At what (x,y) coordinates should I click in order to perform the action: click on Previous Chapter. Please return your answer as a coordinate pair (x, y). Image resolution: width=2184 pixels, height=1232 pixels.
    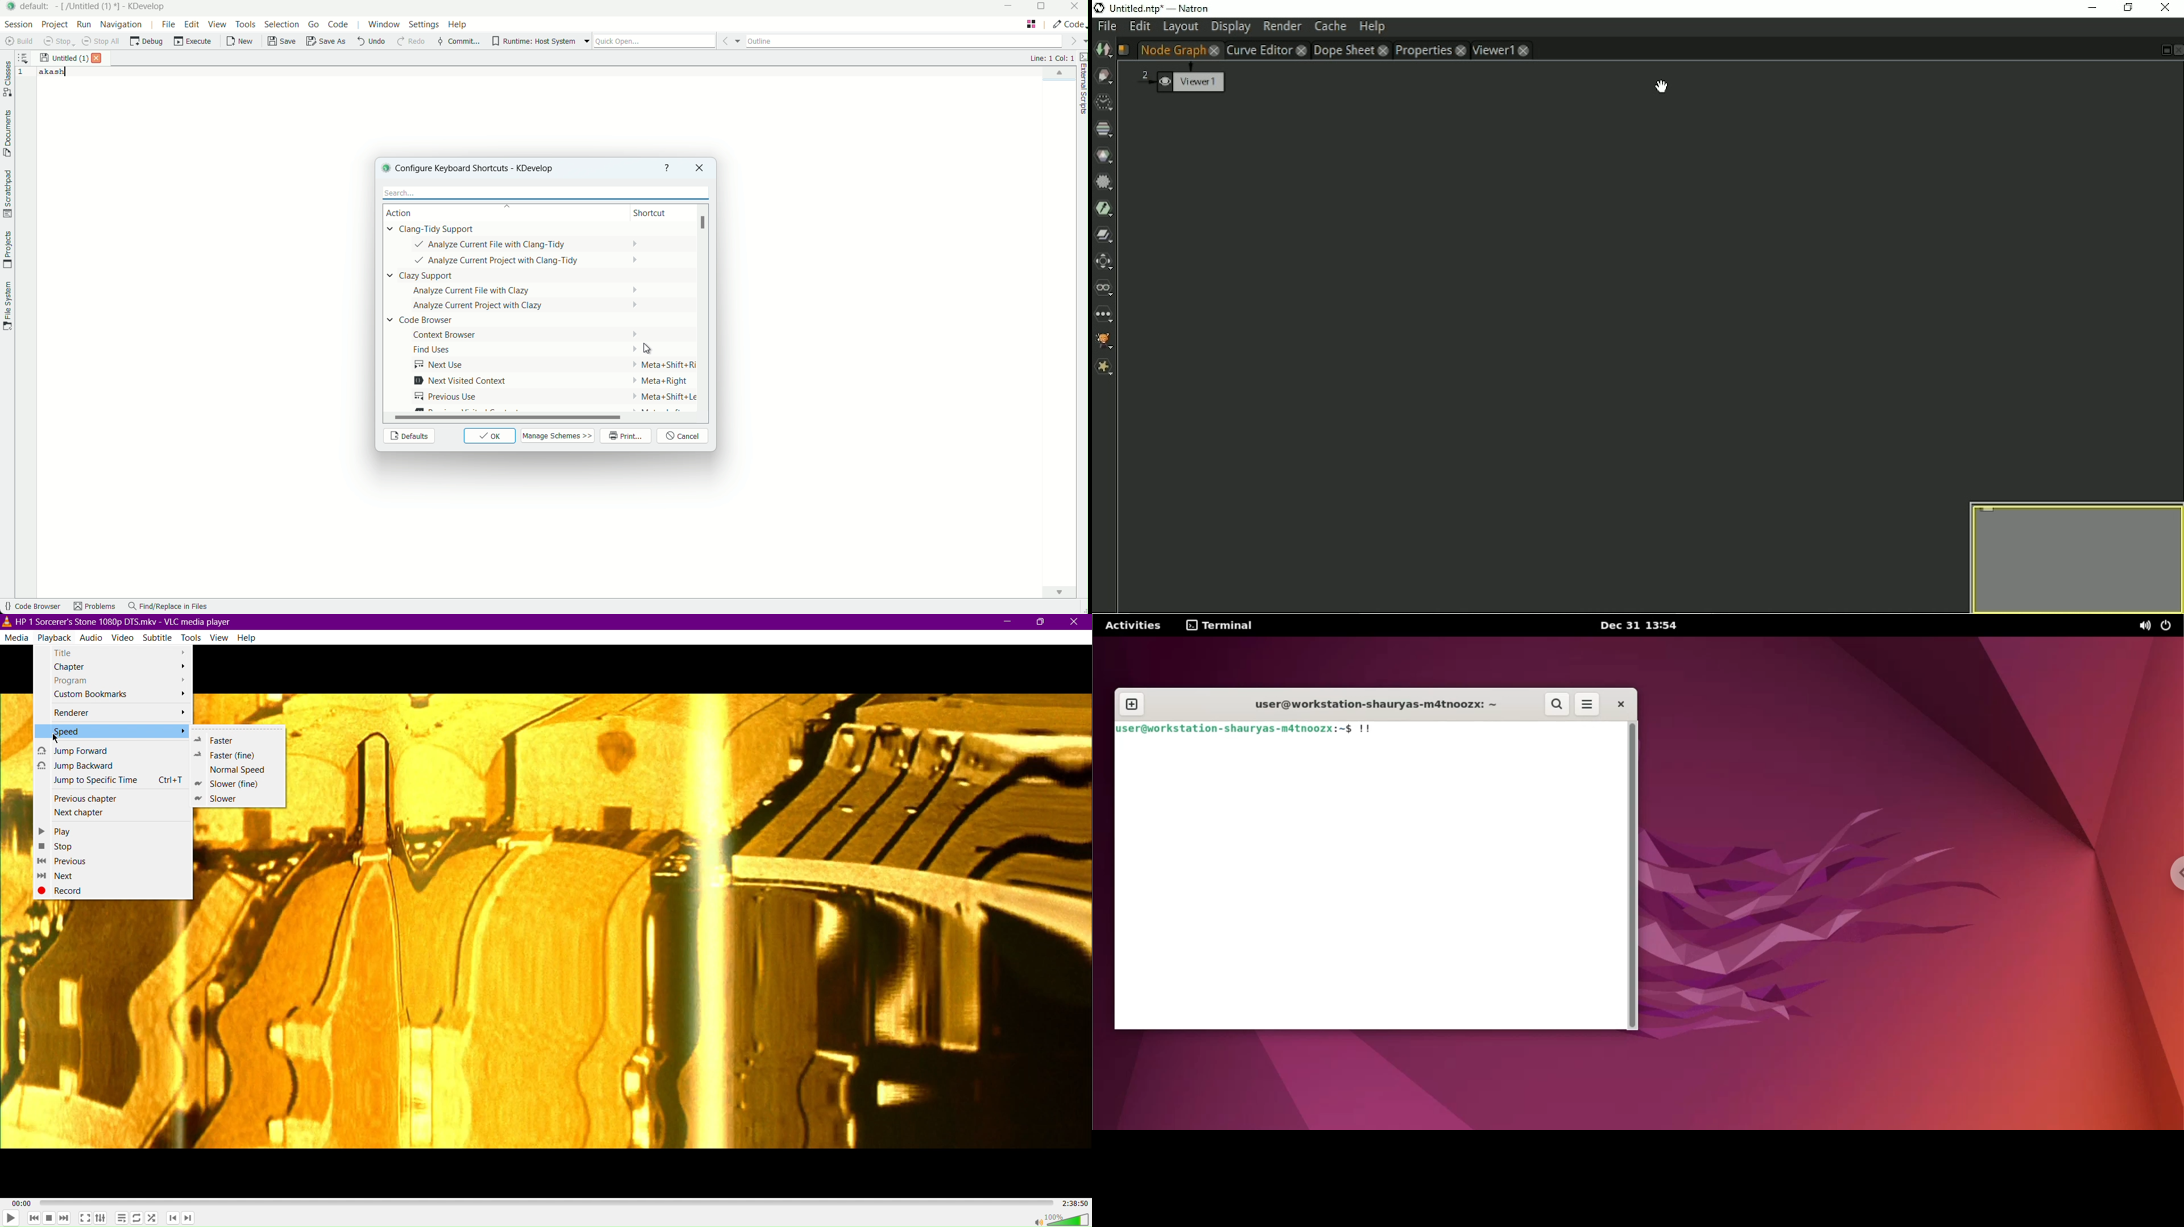
    Looking at the image, I should click on (113, 799).